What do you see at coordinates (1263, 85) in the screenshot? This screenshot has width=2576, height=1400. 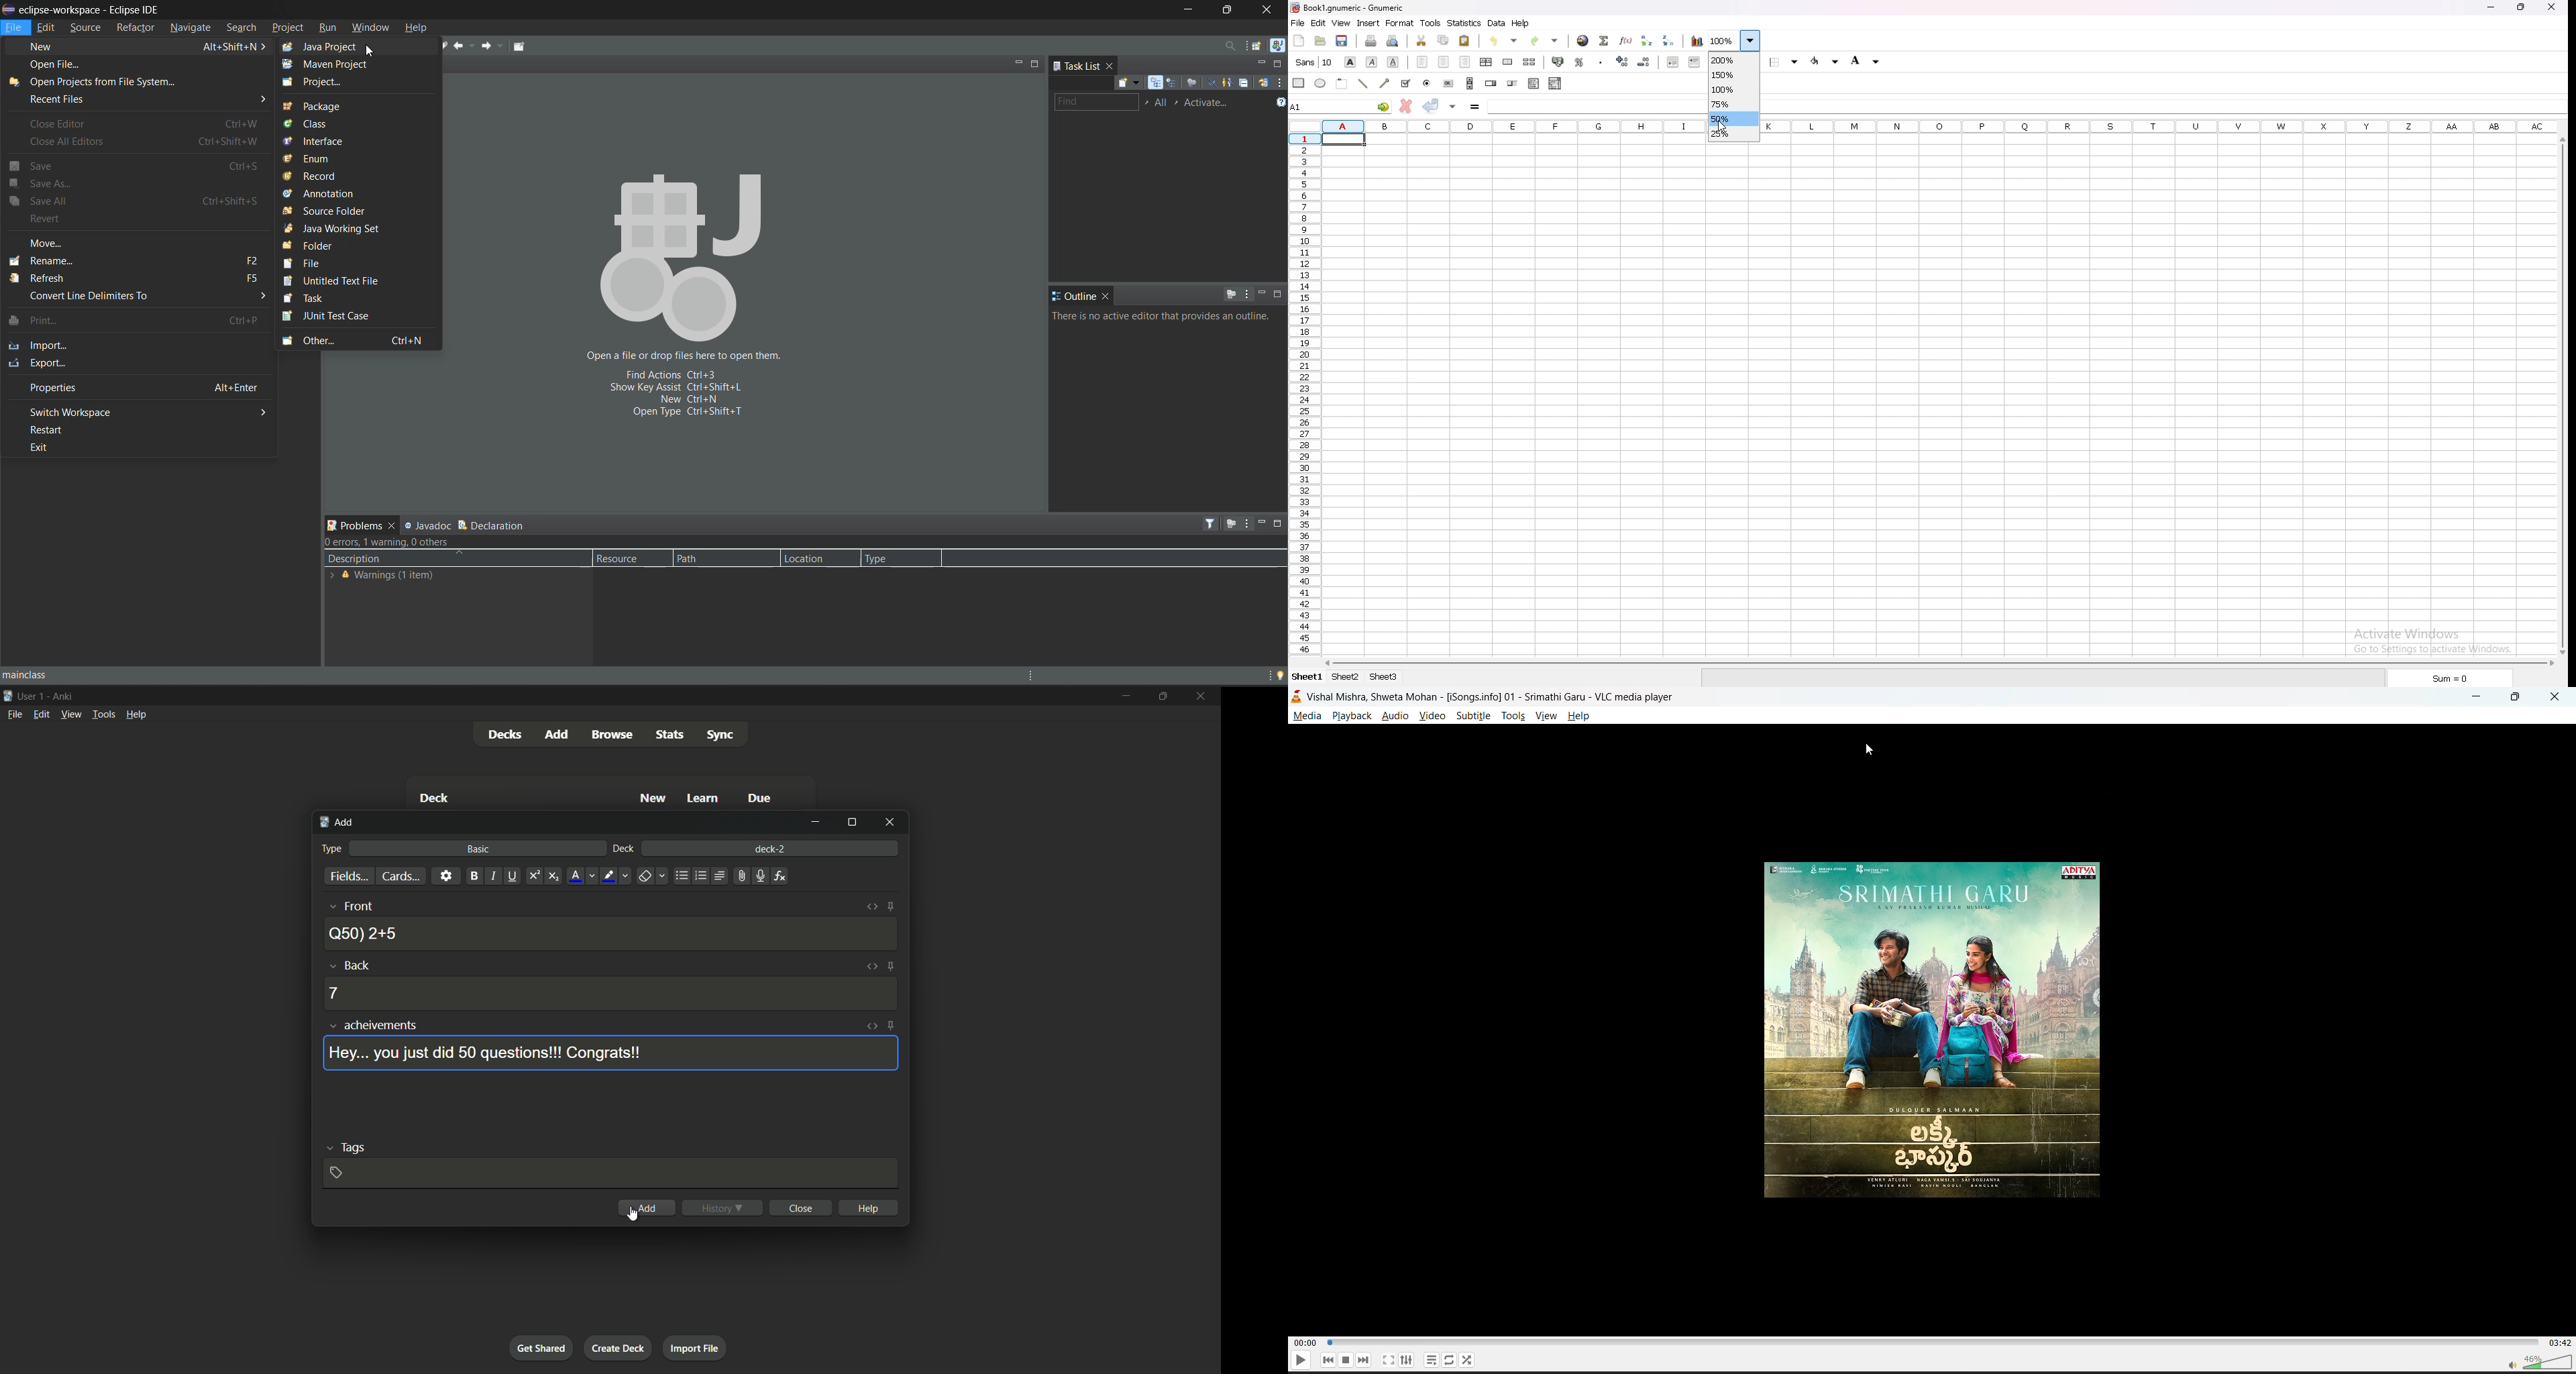 I see `synchronize changed` at bounding box center [1263, 85].